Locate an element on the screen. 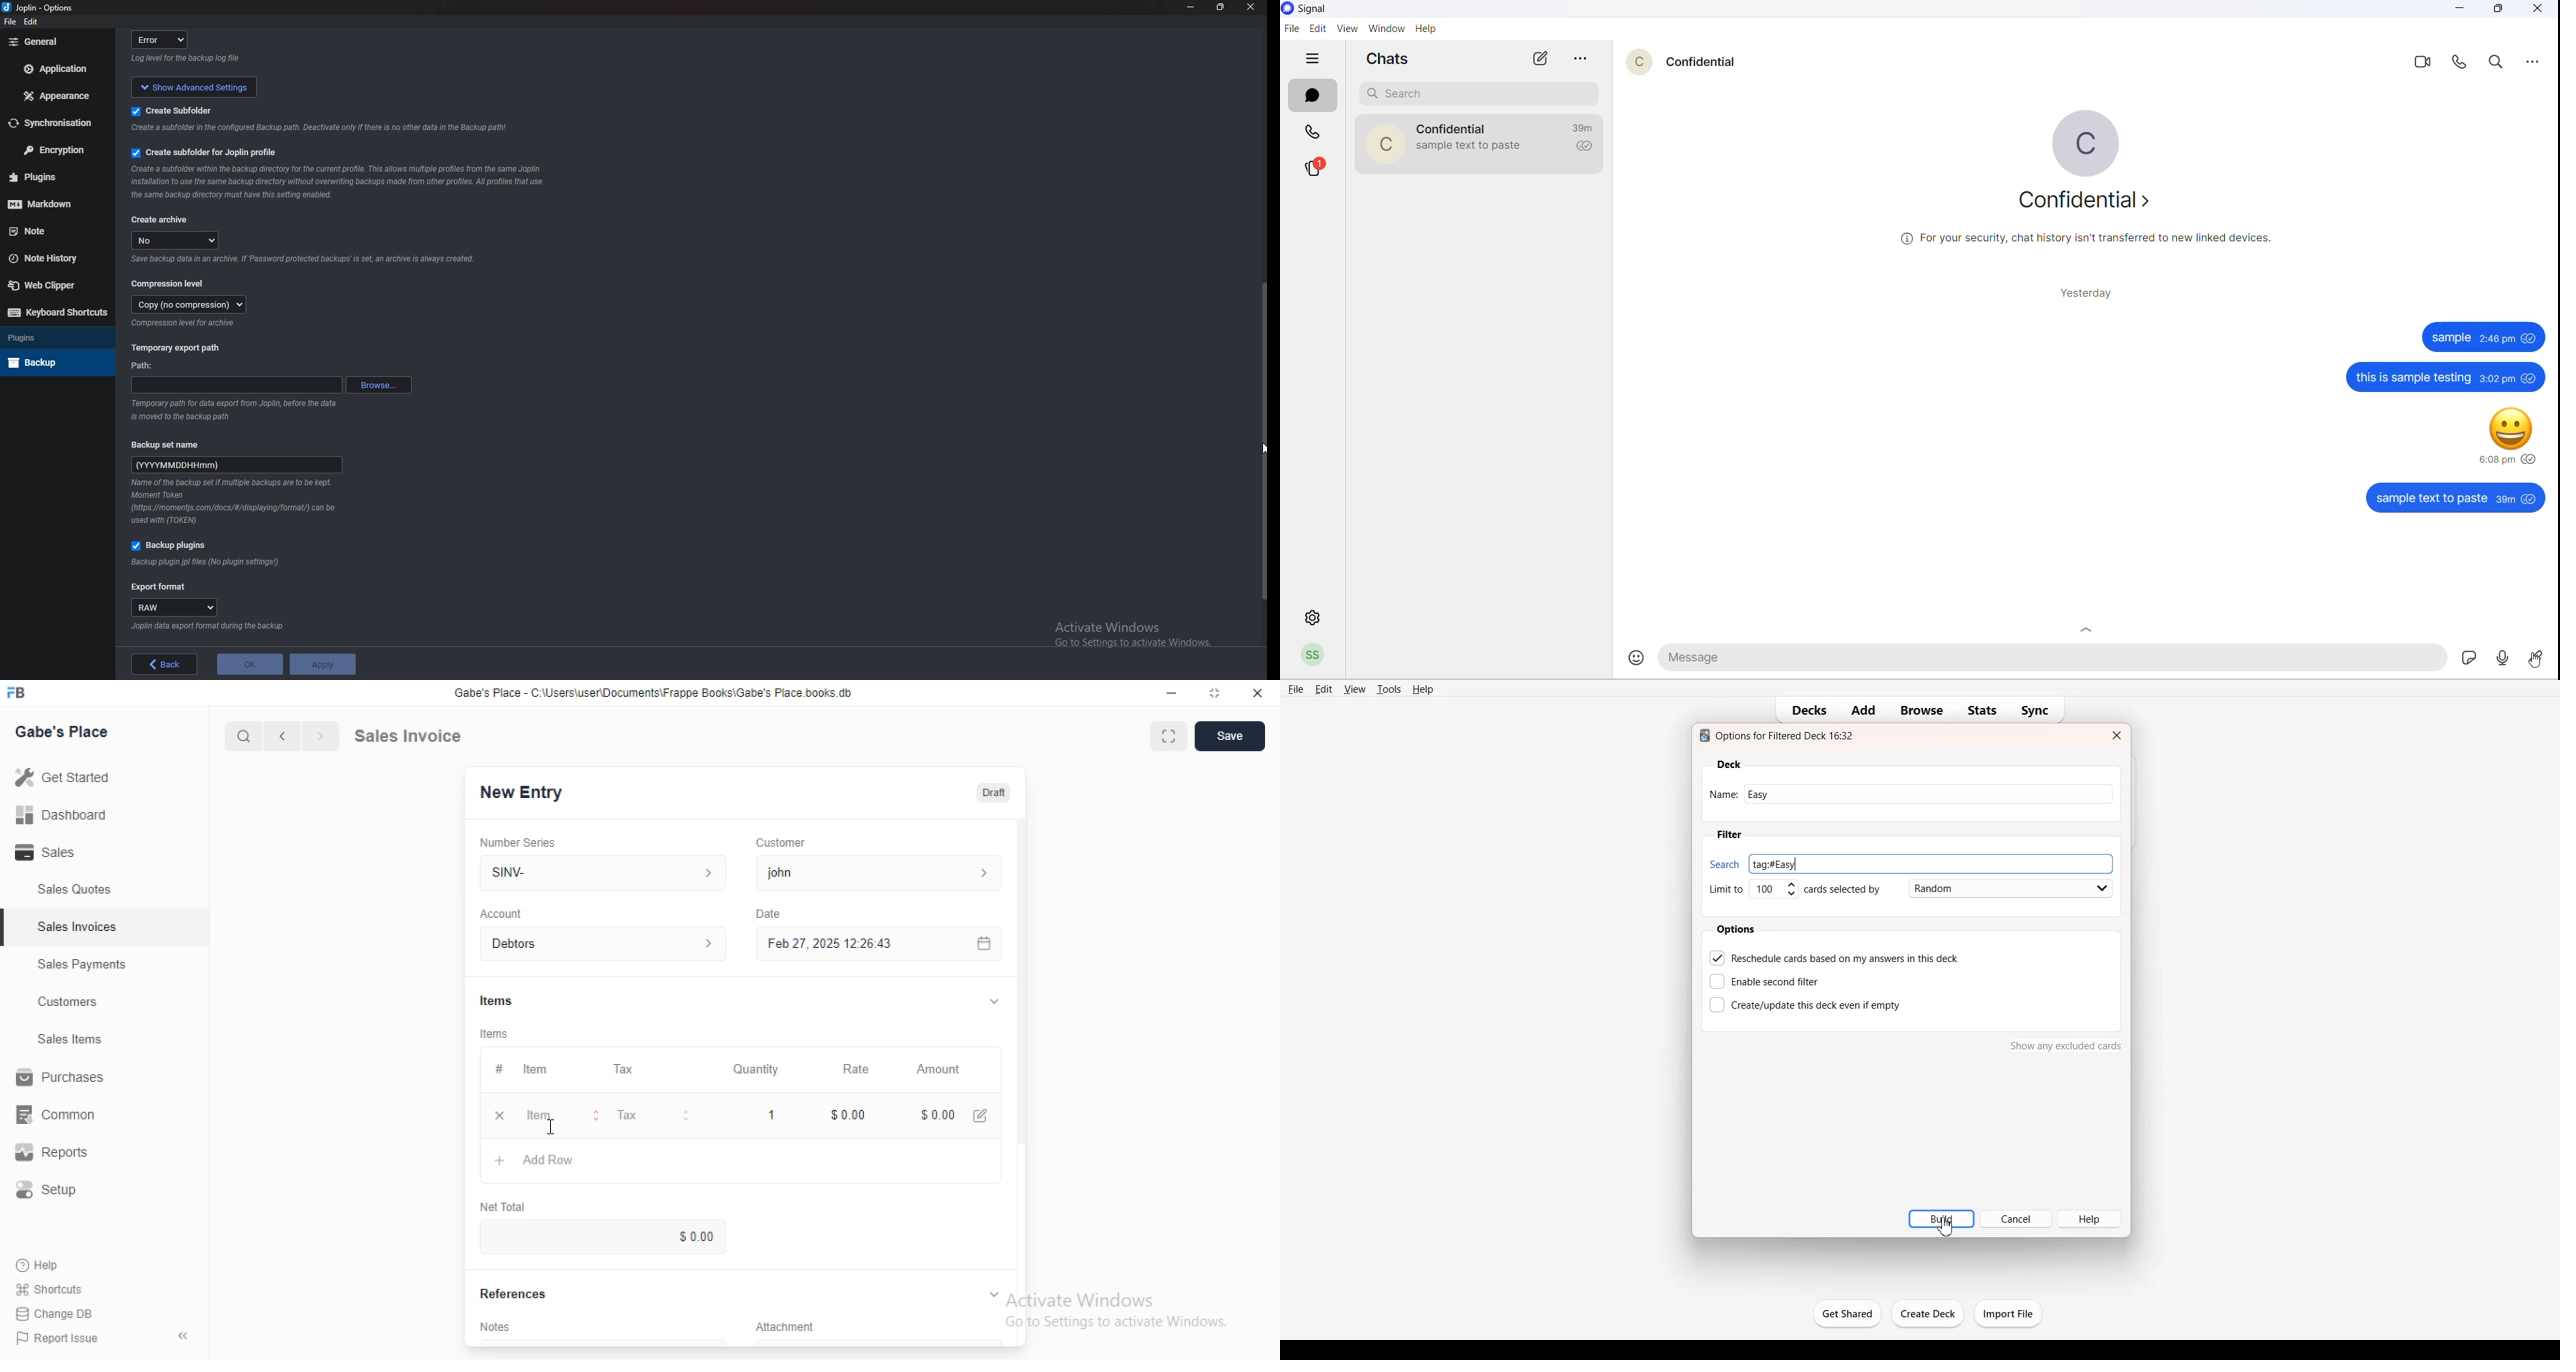 The height and width of the screenshot is (1372, 2576). Info is located at coordinates (186, 323).